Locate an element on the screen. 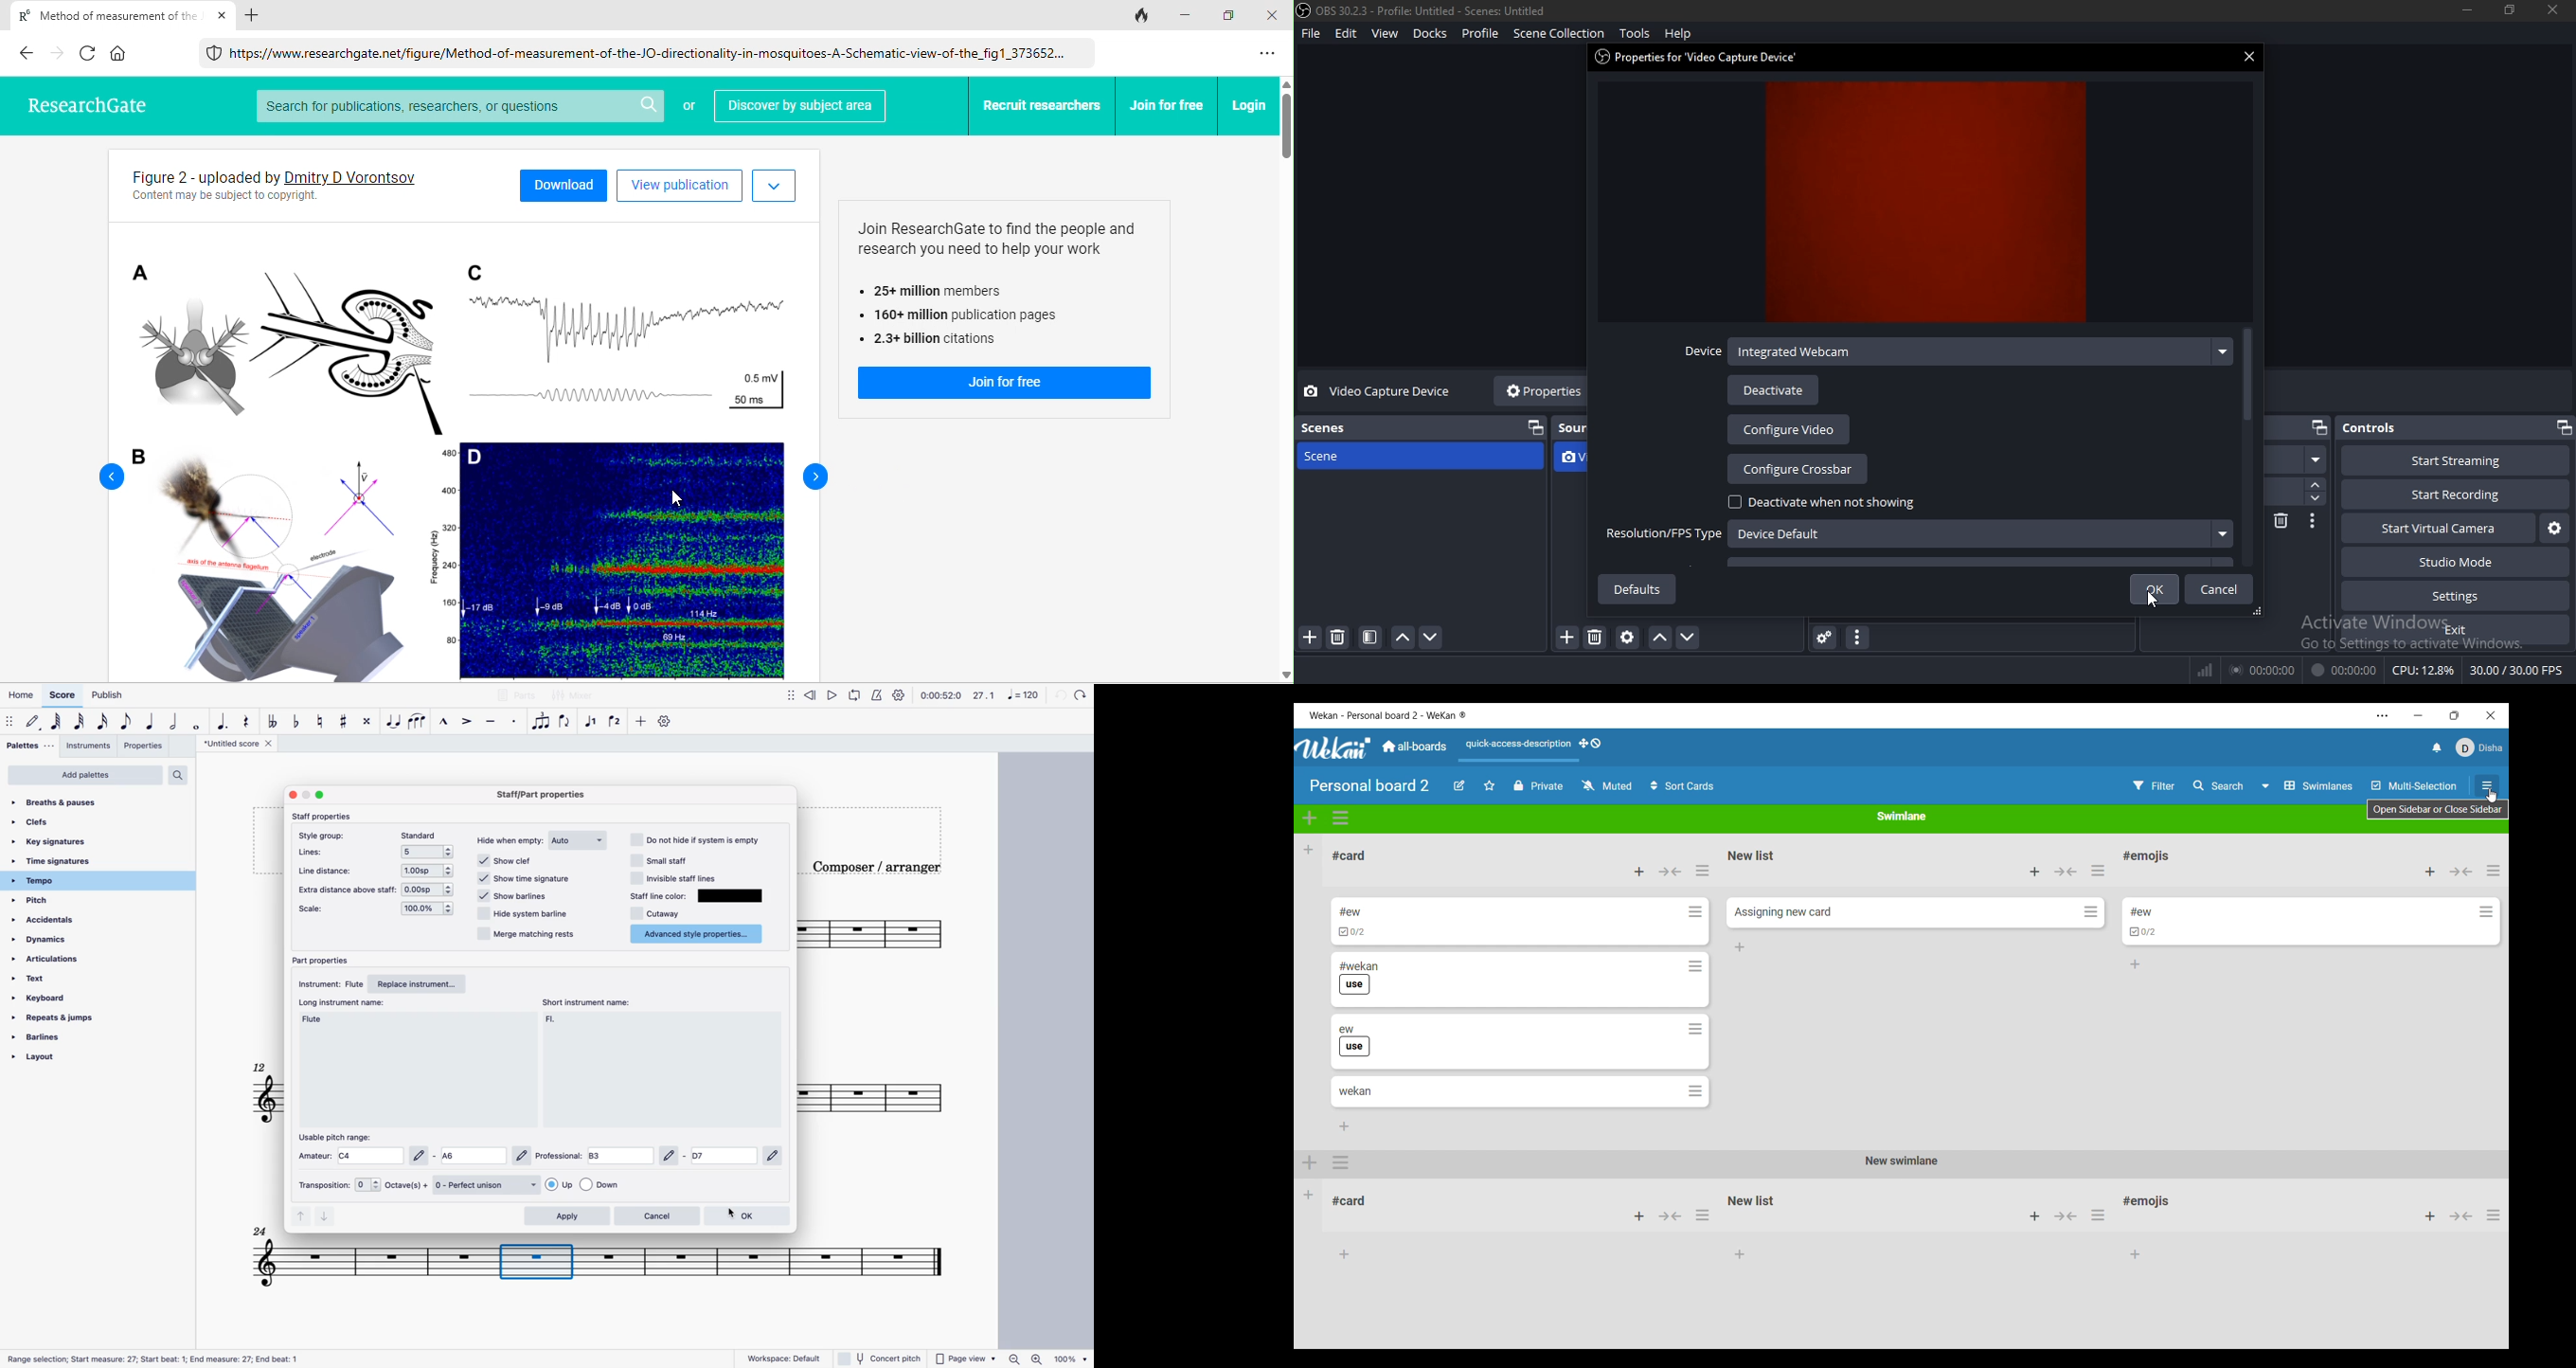  Show interface in a smaller tab is located at coordinates (2455, 716).